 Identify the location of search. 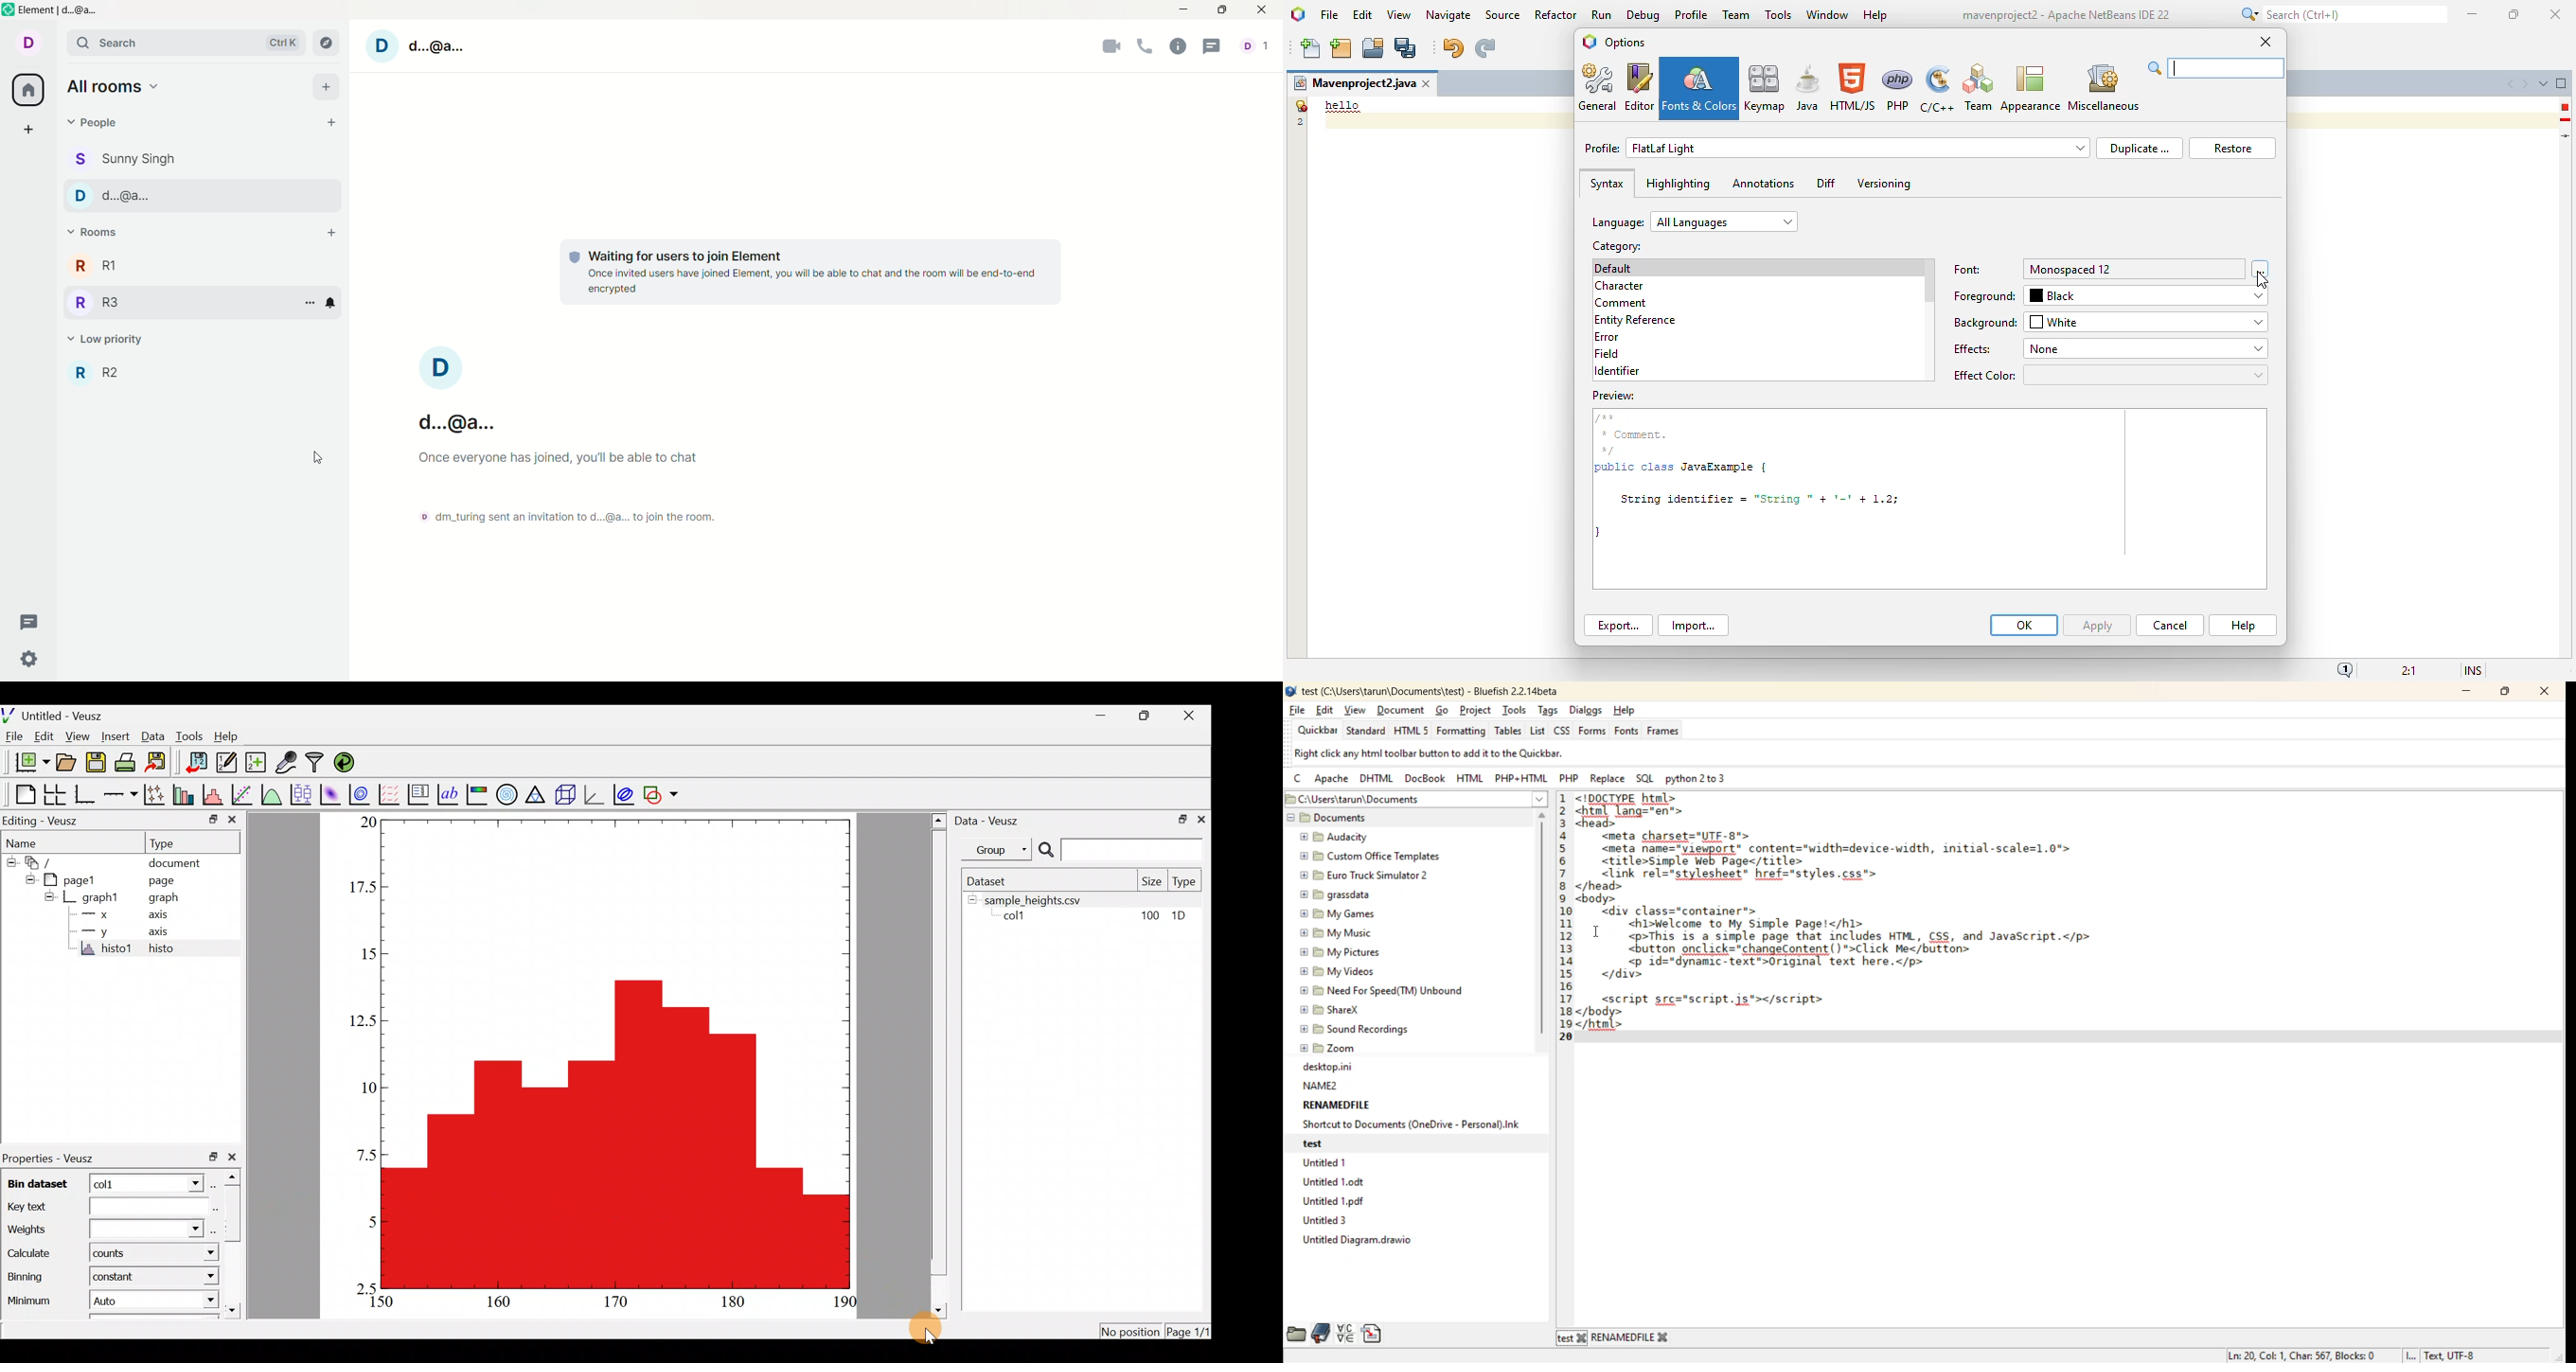
(180, 42).